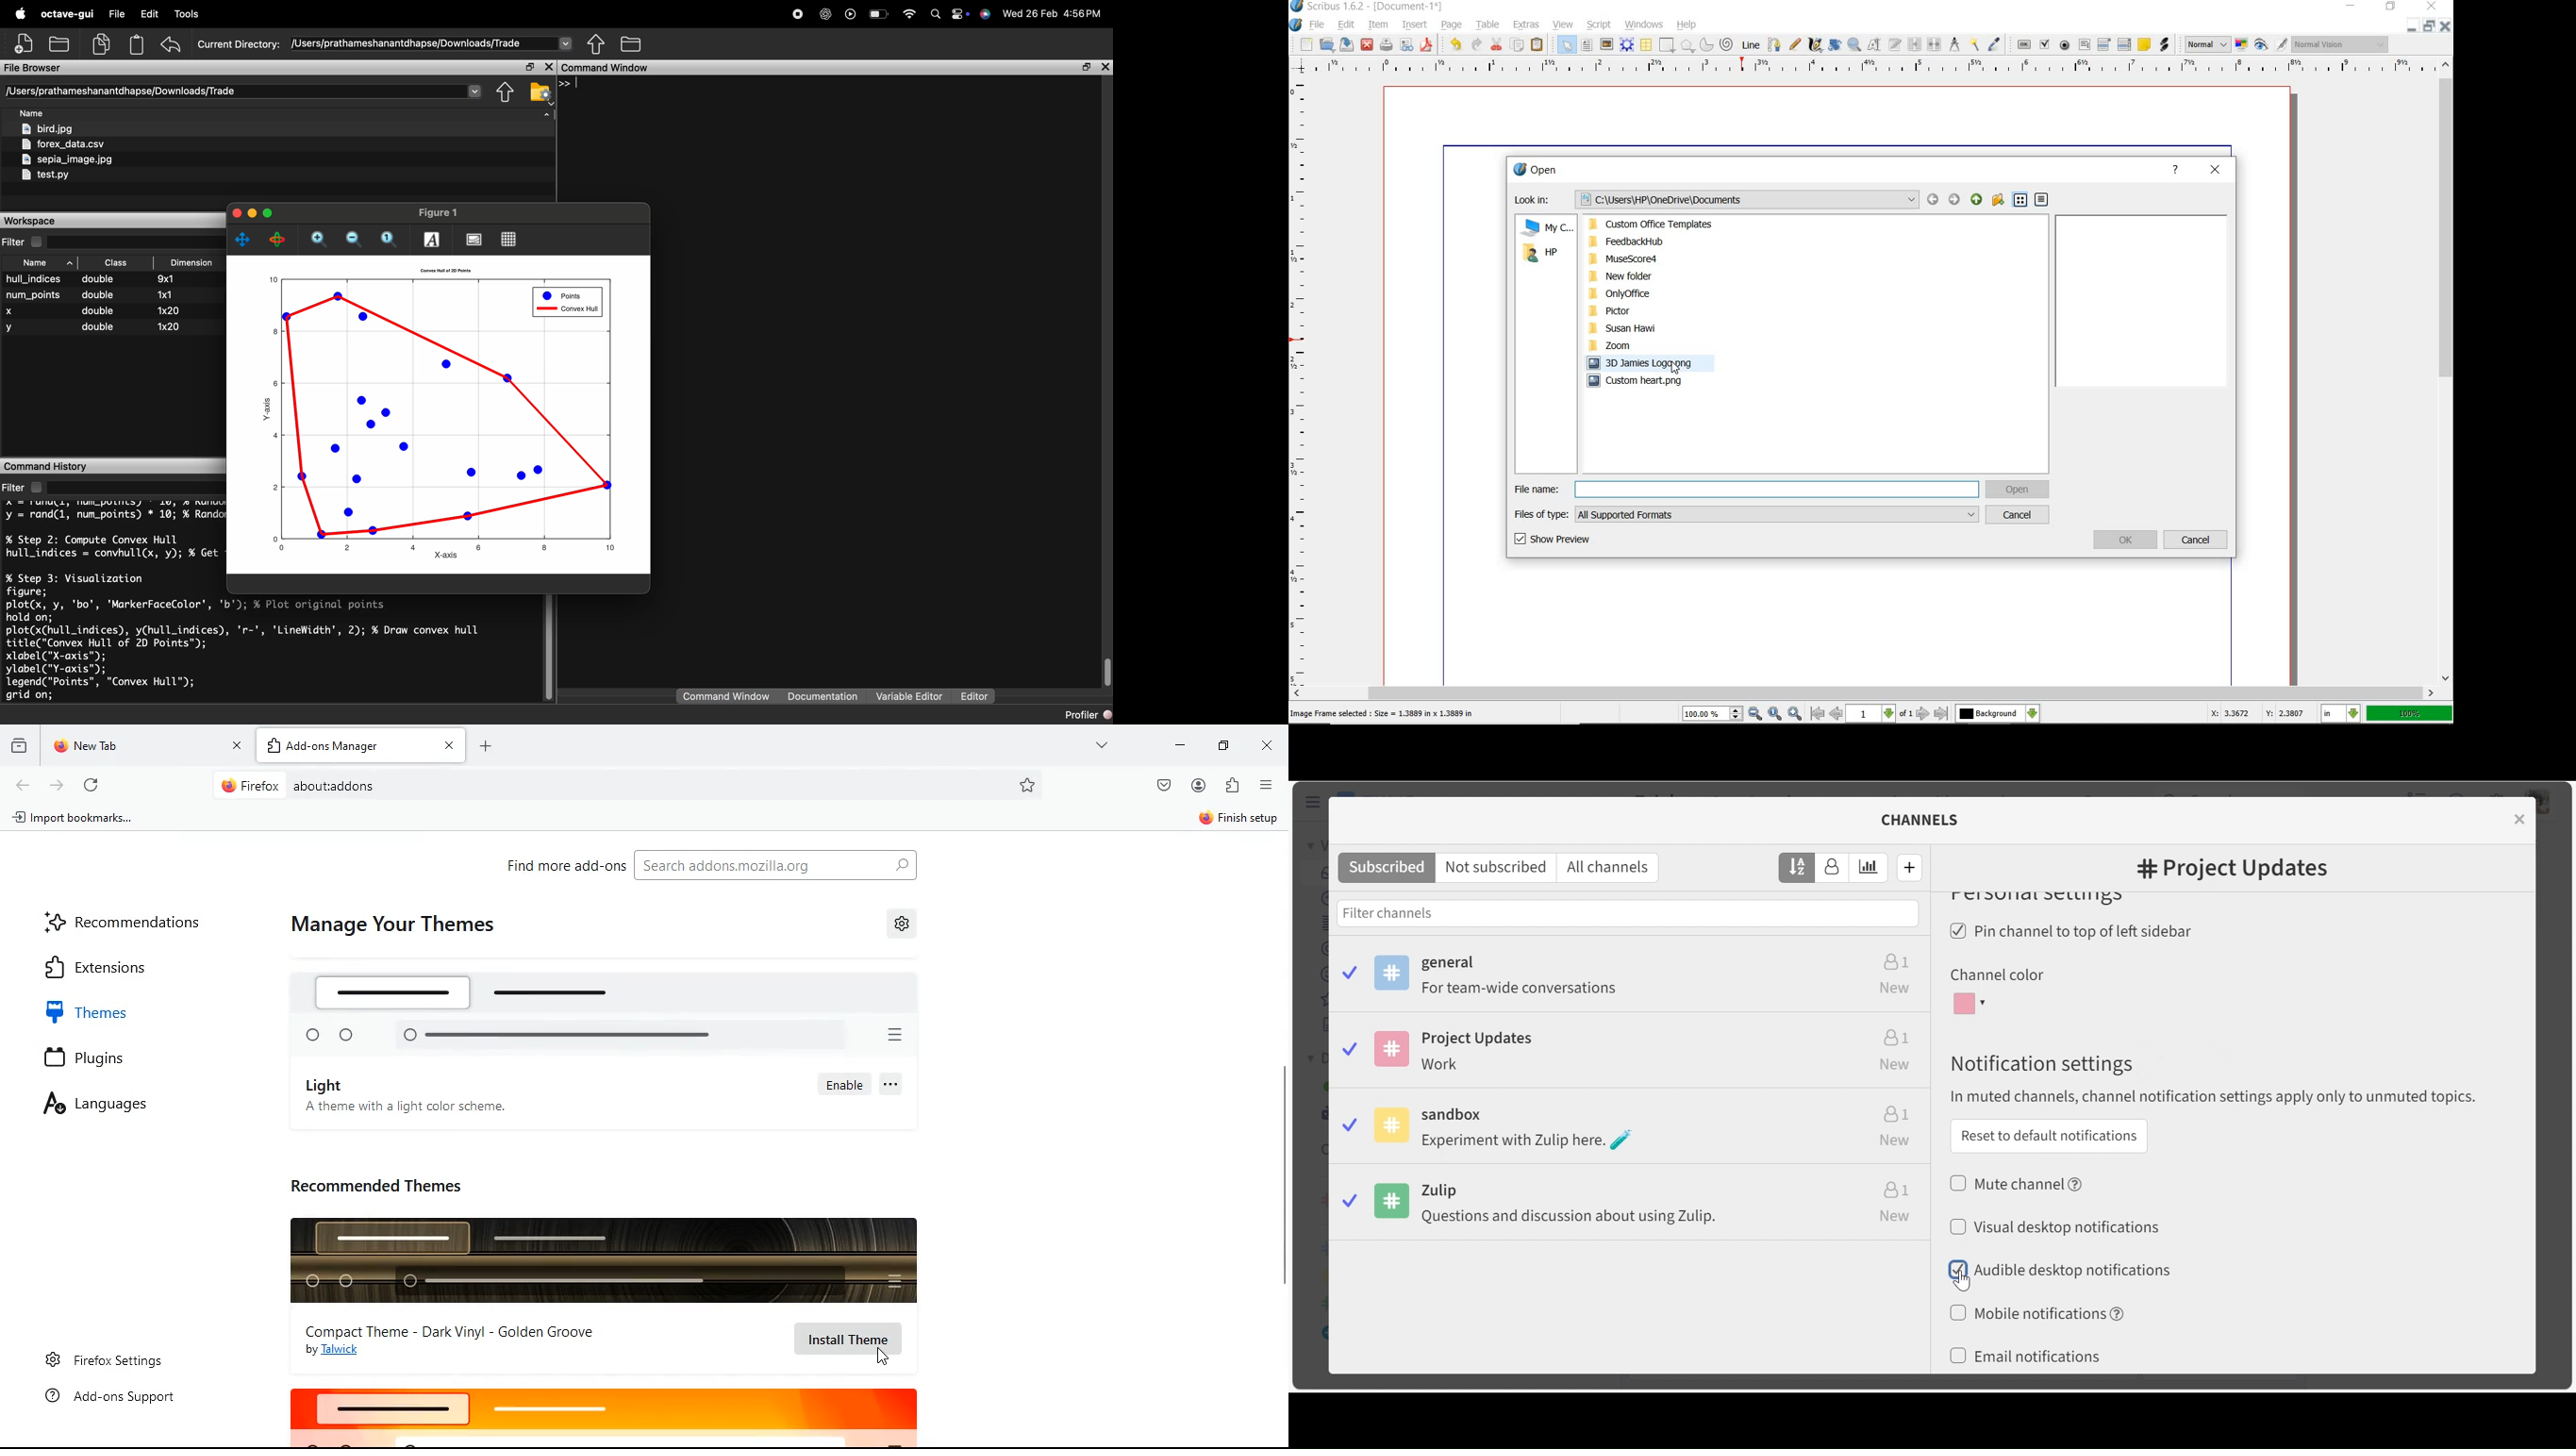 This screenshot has width=2576, height=1456. What do you see at coordinates (276, 747) in the screenshot?
I see `add tab` at bounding box center [276, 747].